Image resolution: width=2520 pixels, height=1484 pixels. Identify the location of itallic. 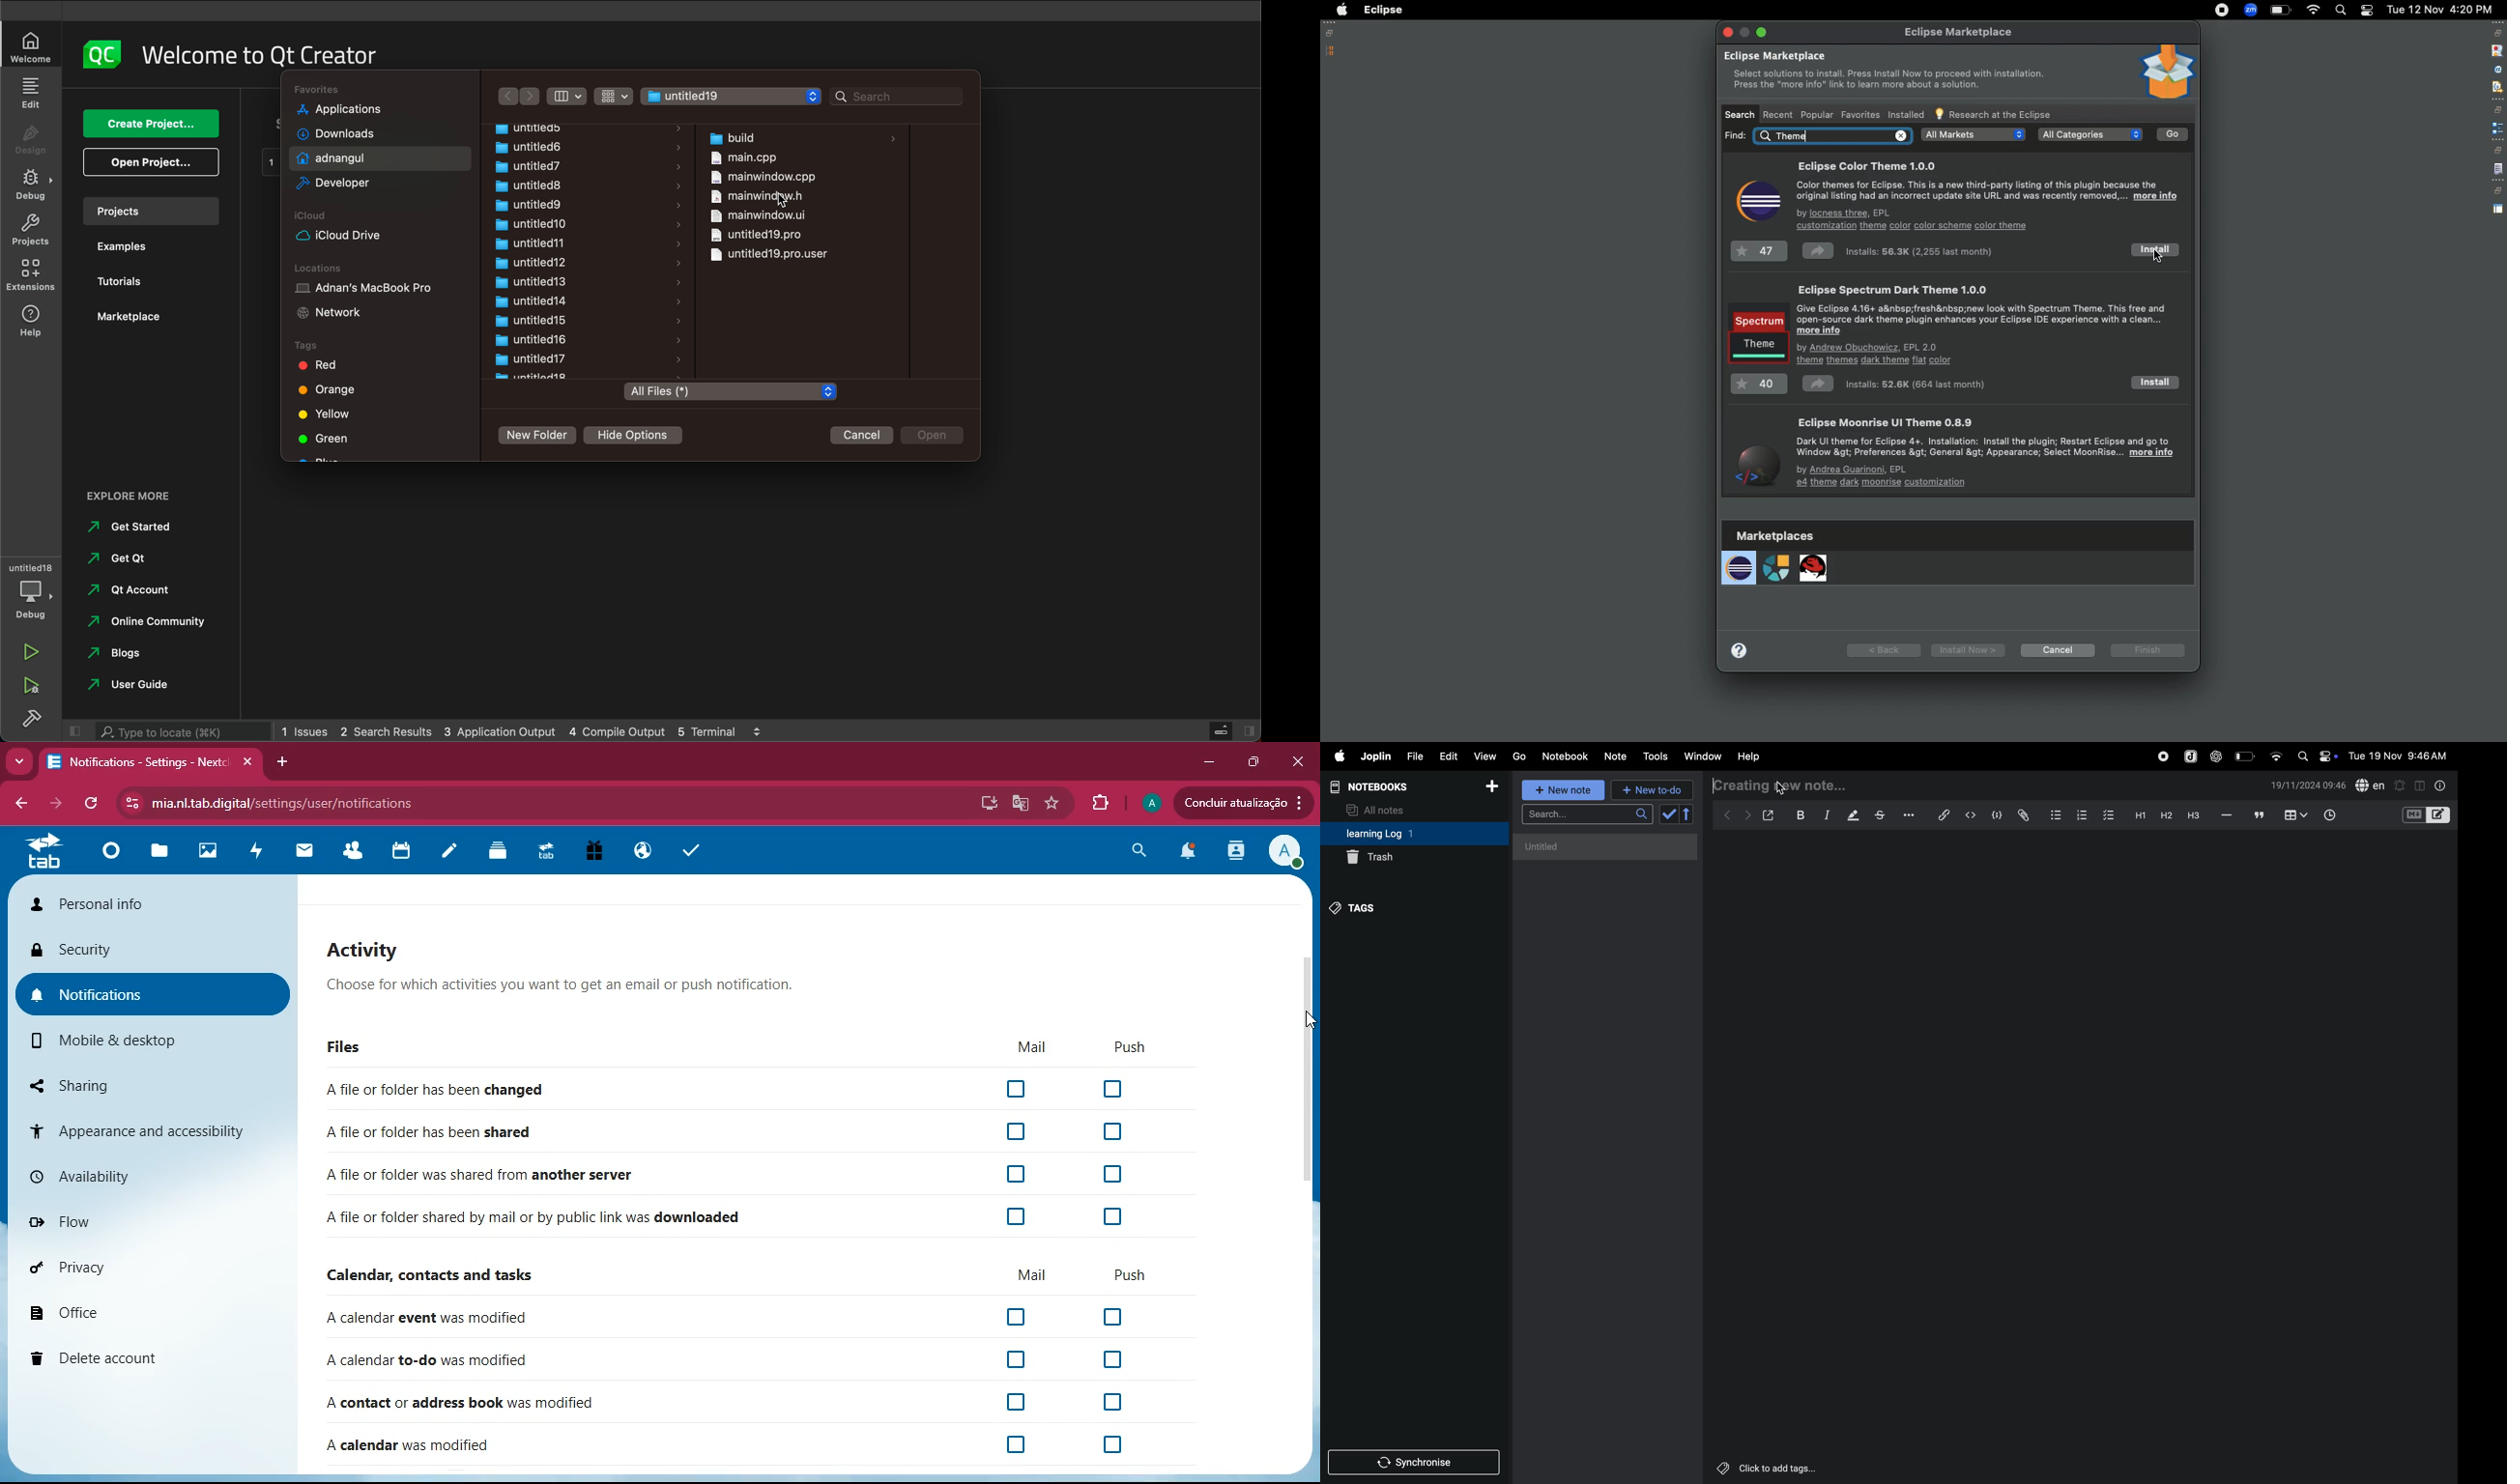
(1826, 816).